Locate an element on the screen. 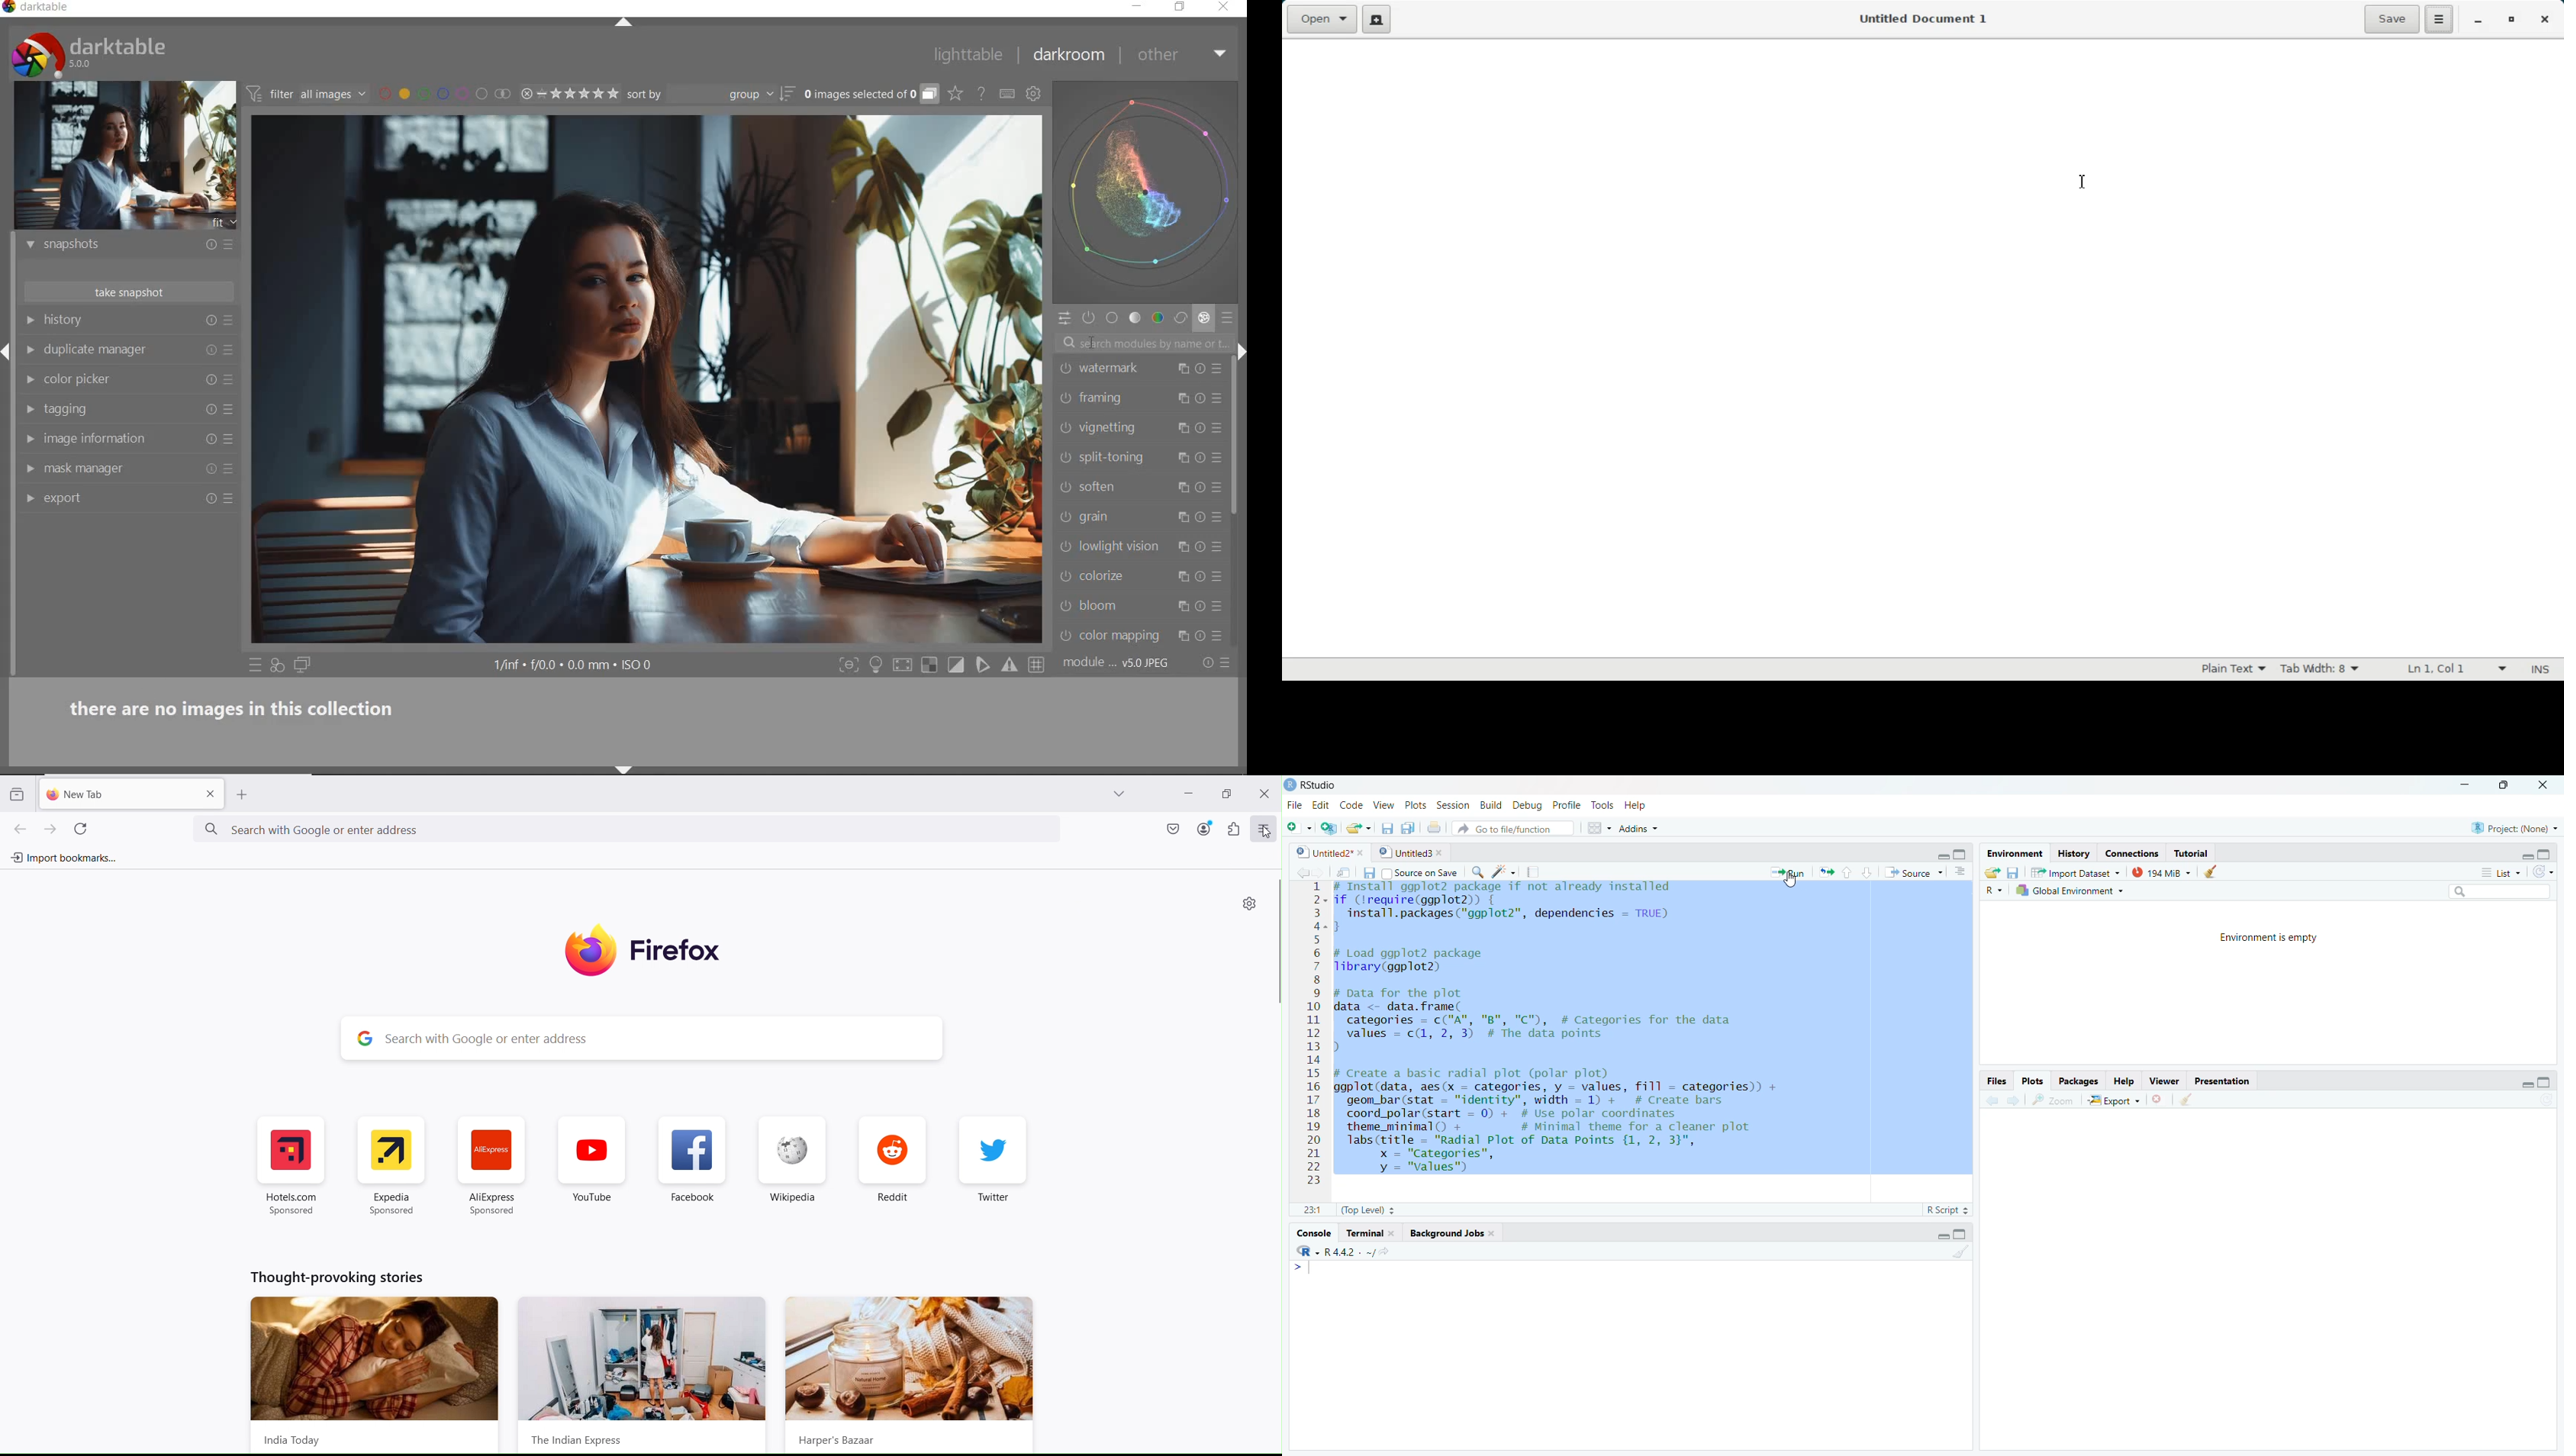  Plots is located at coordinates (2035, 1082).